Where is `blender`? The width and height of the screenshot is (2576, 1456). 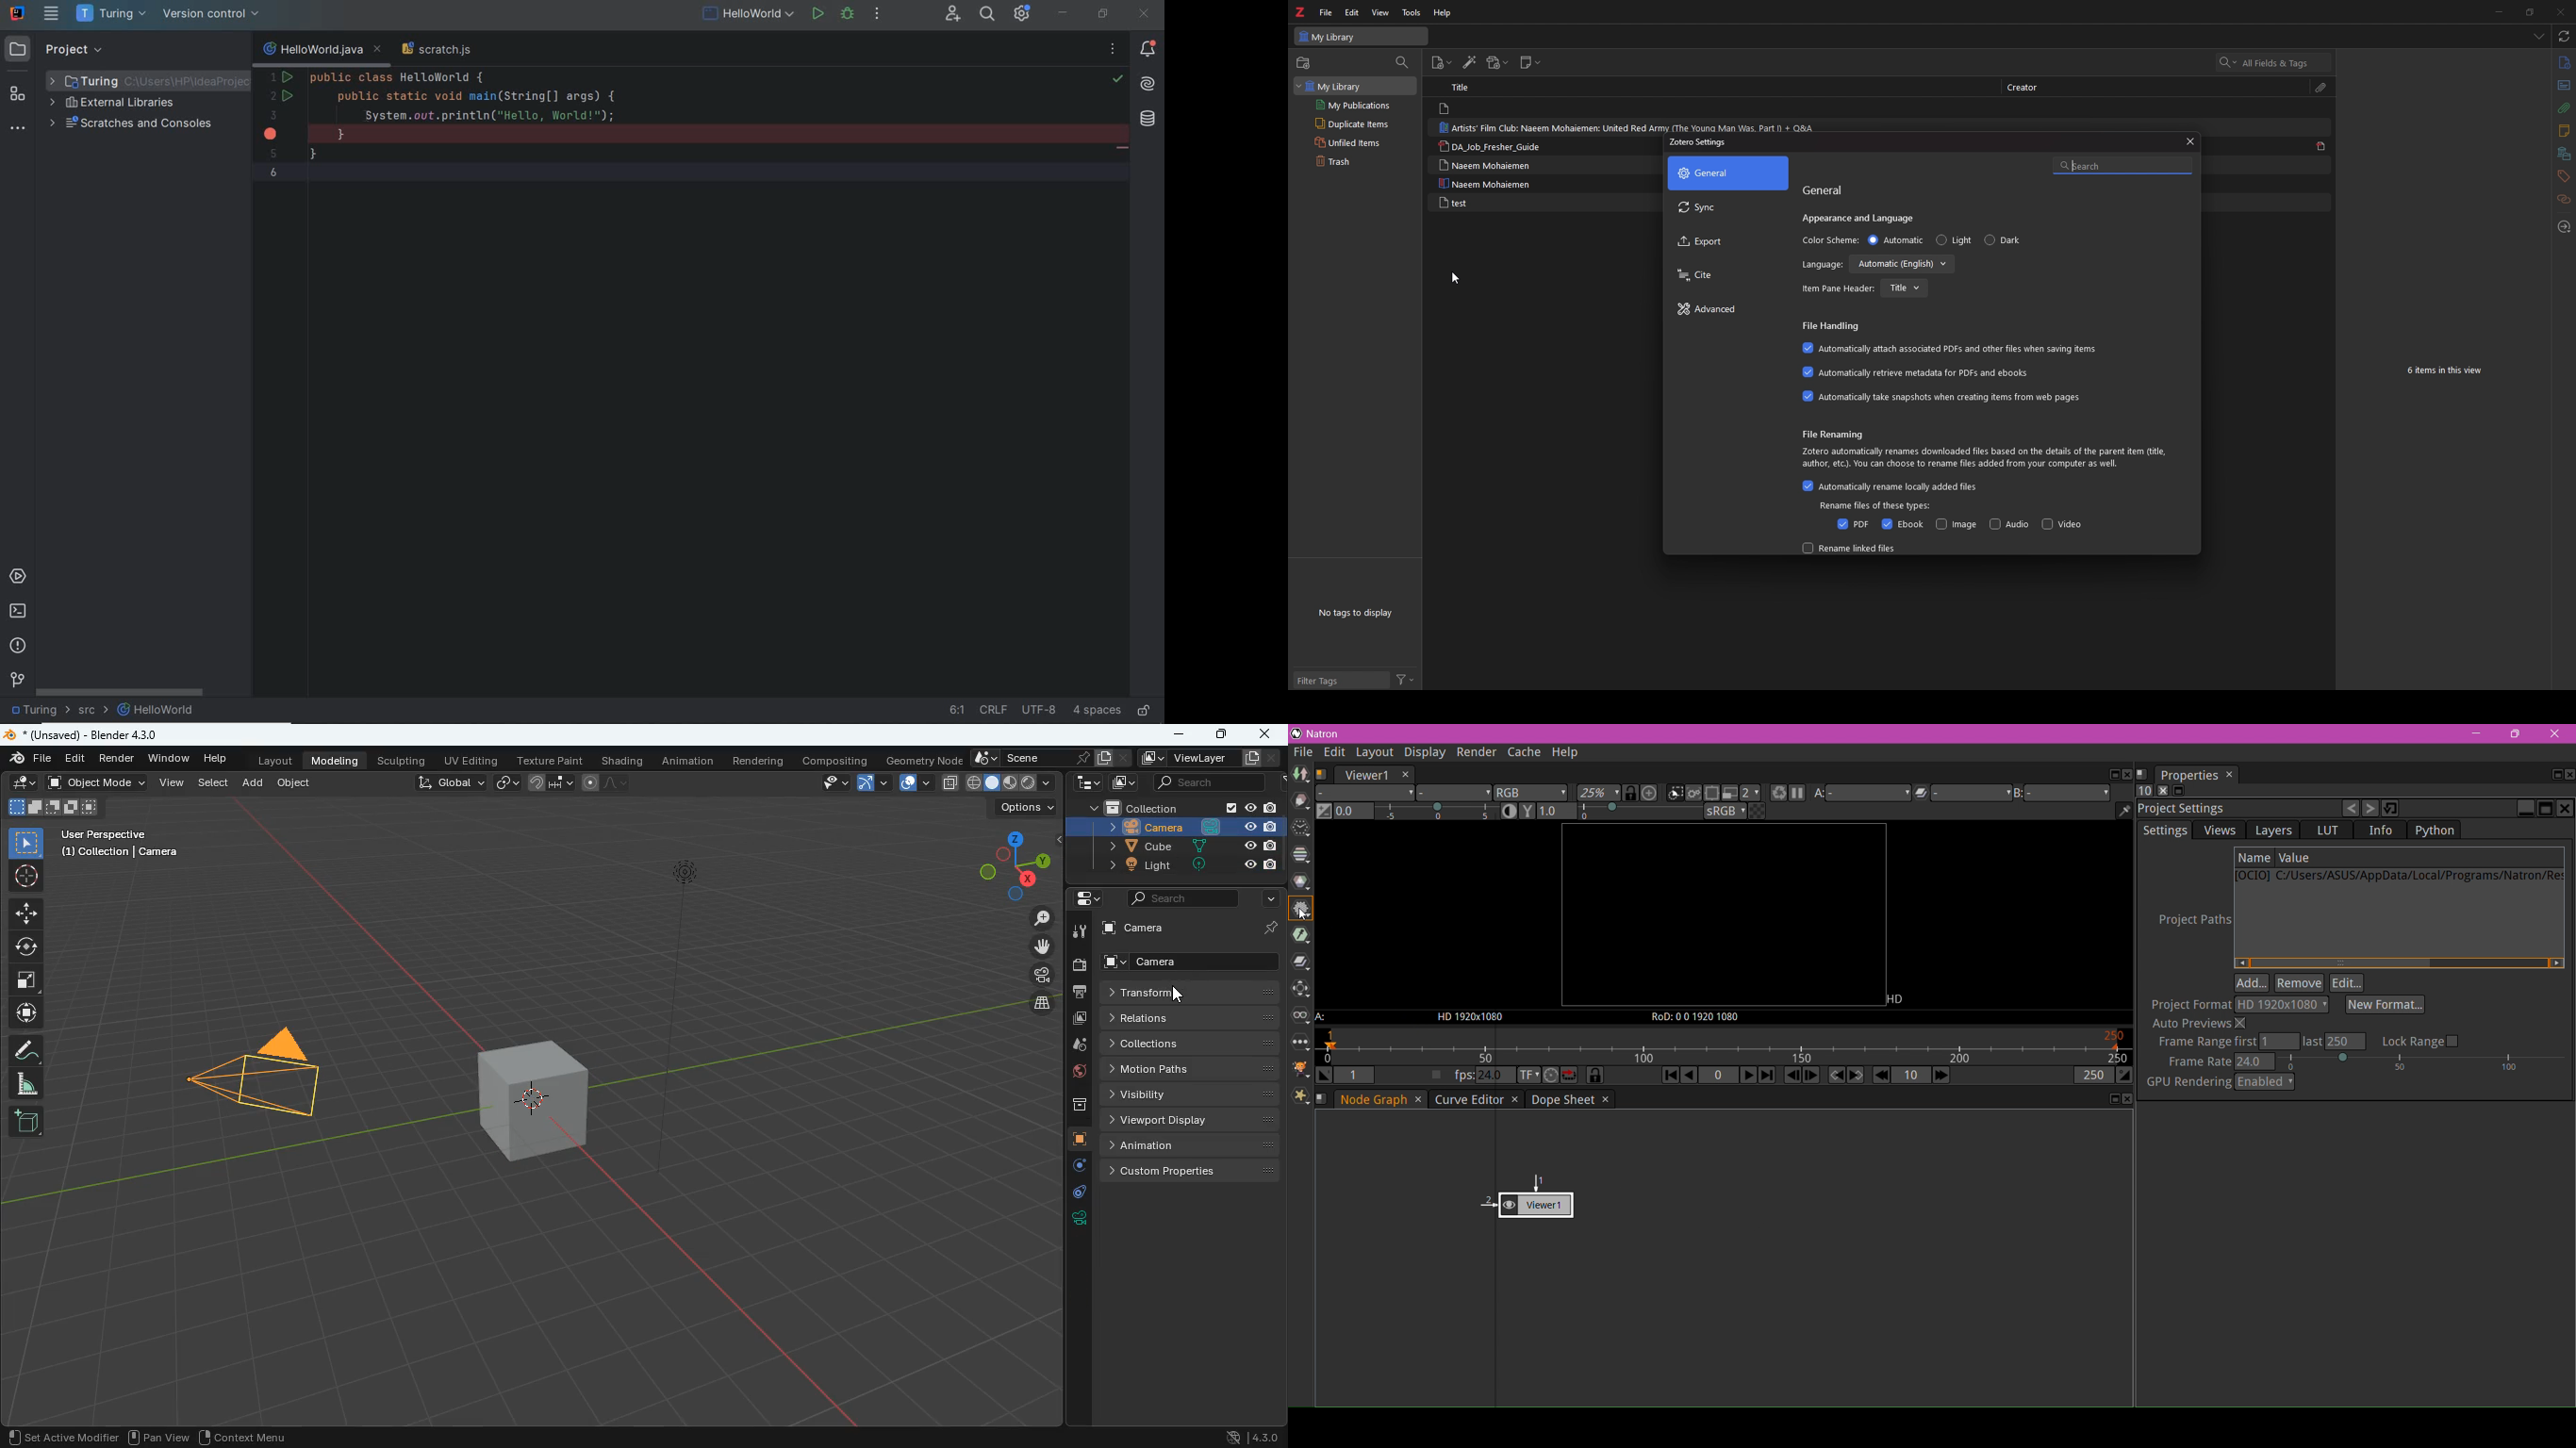 blender is located at coordinates (91, 736).